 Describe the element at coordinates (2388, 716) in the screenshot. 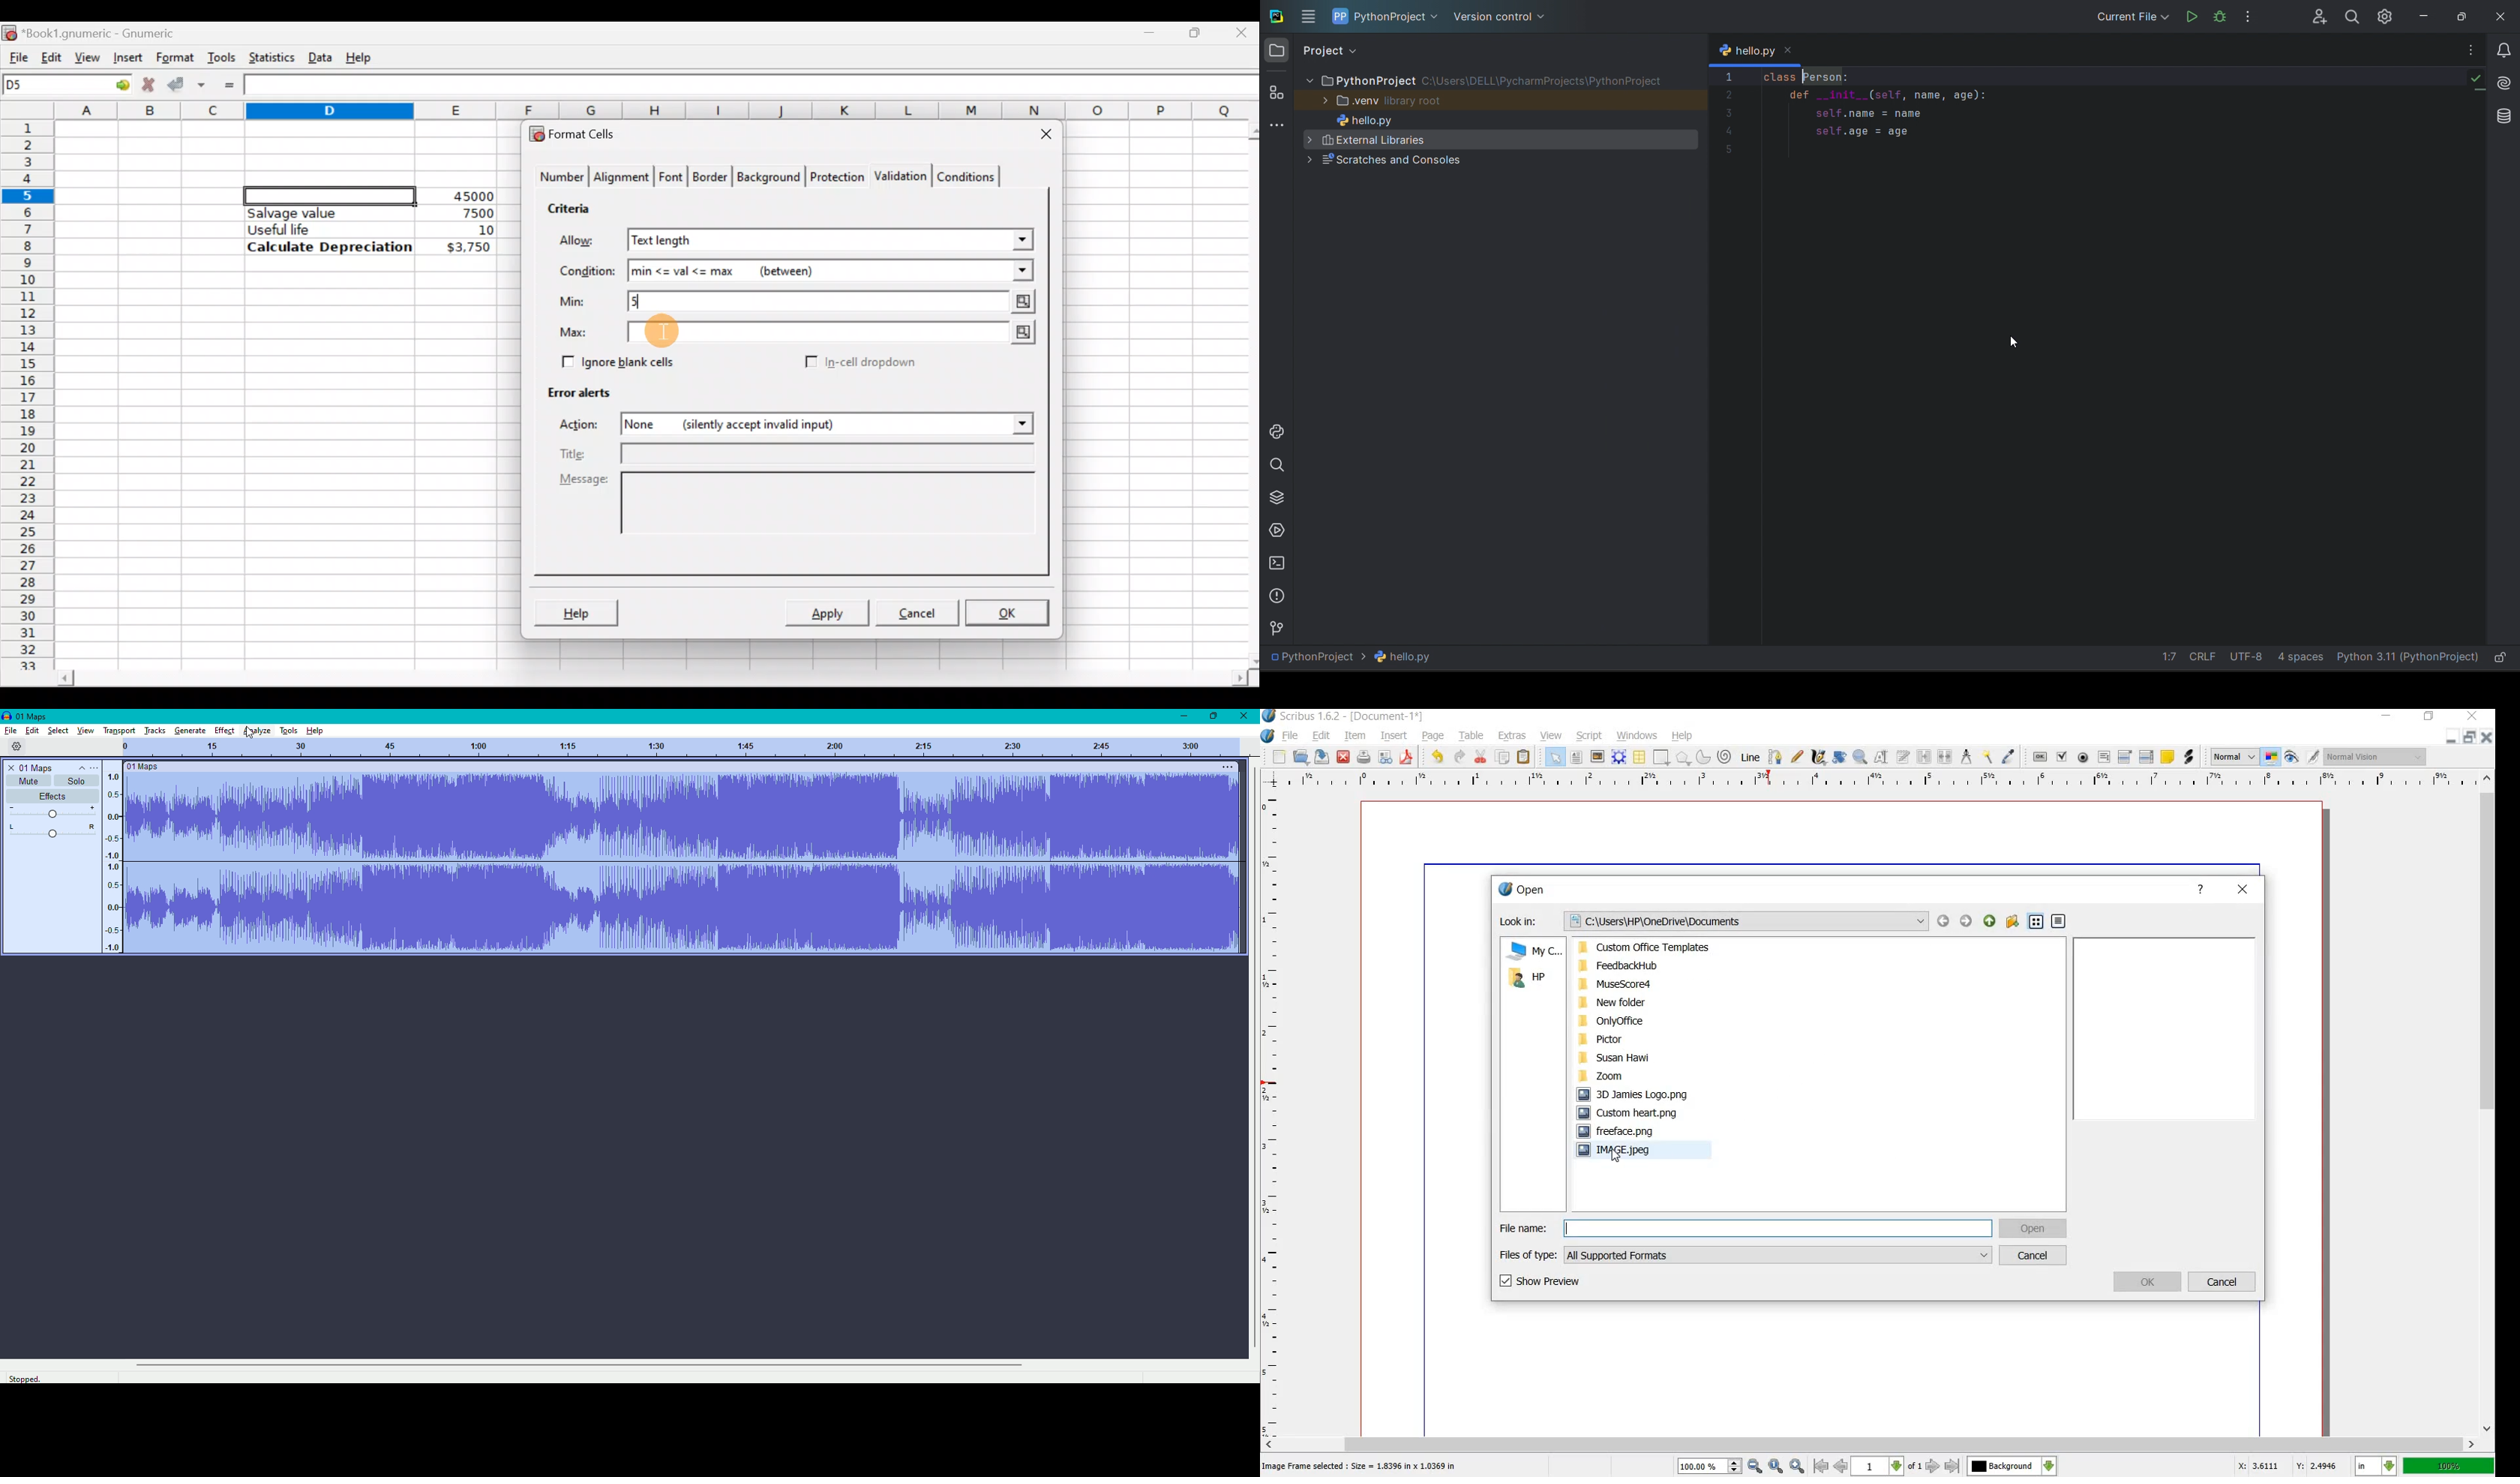

I see `minimize` at that location.